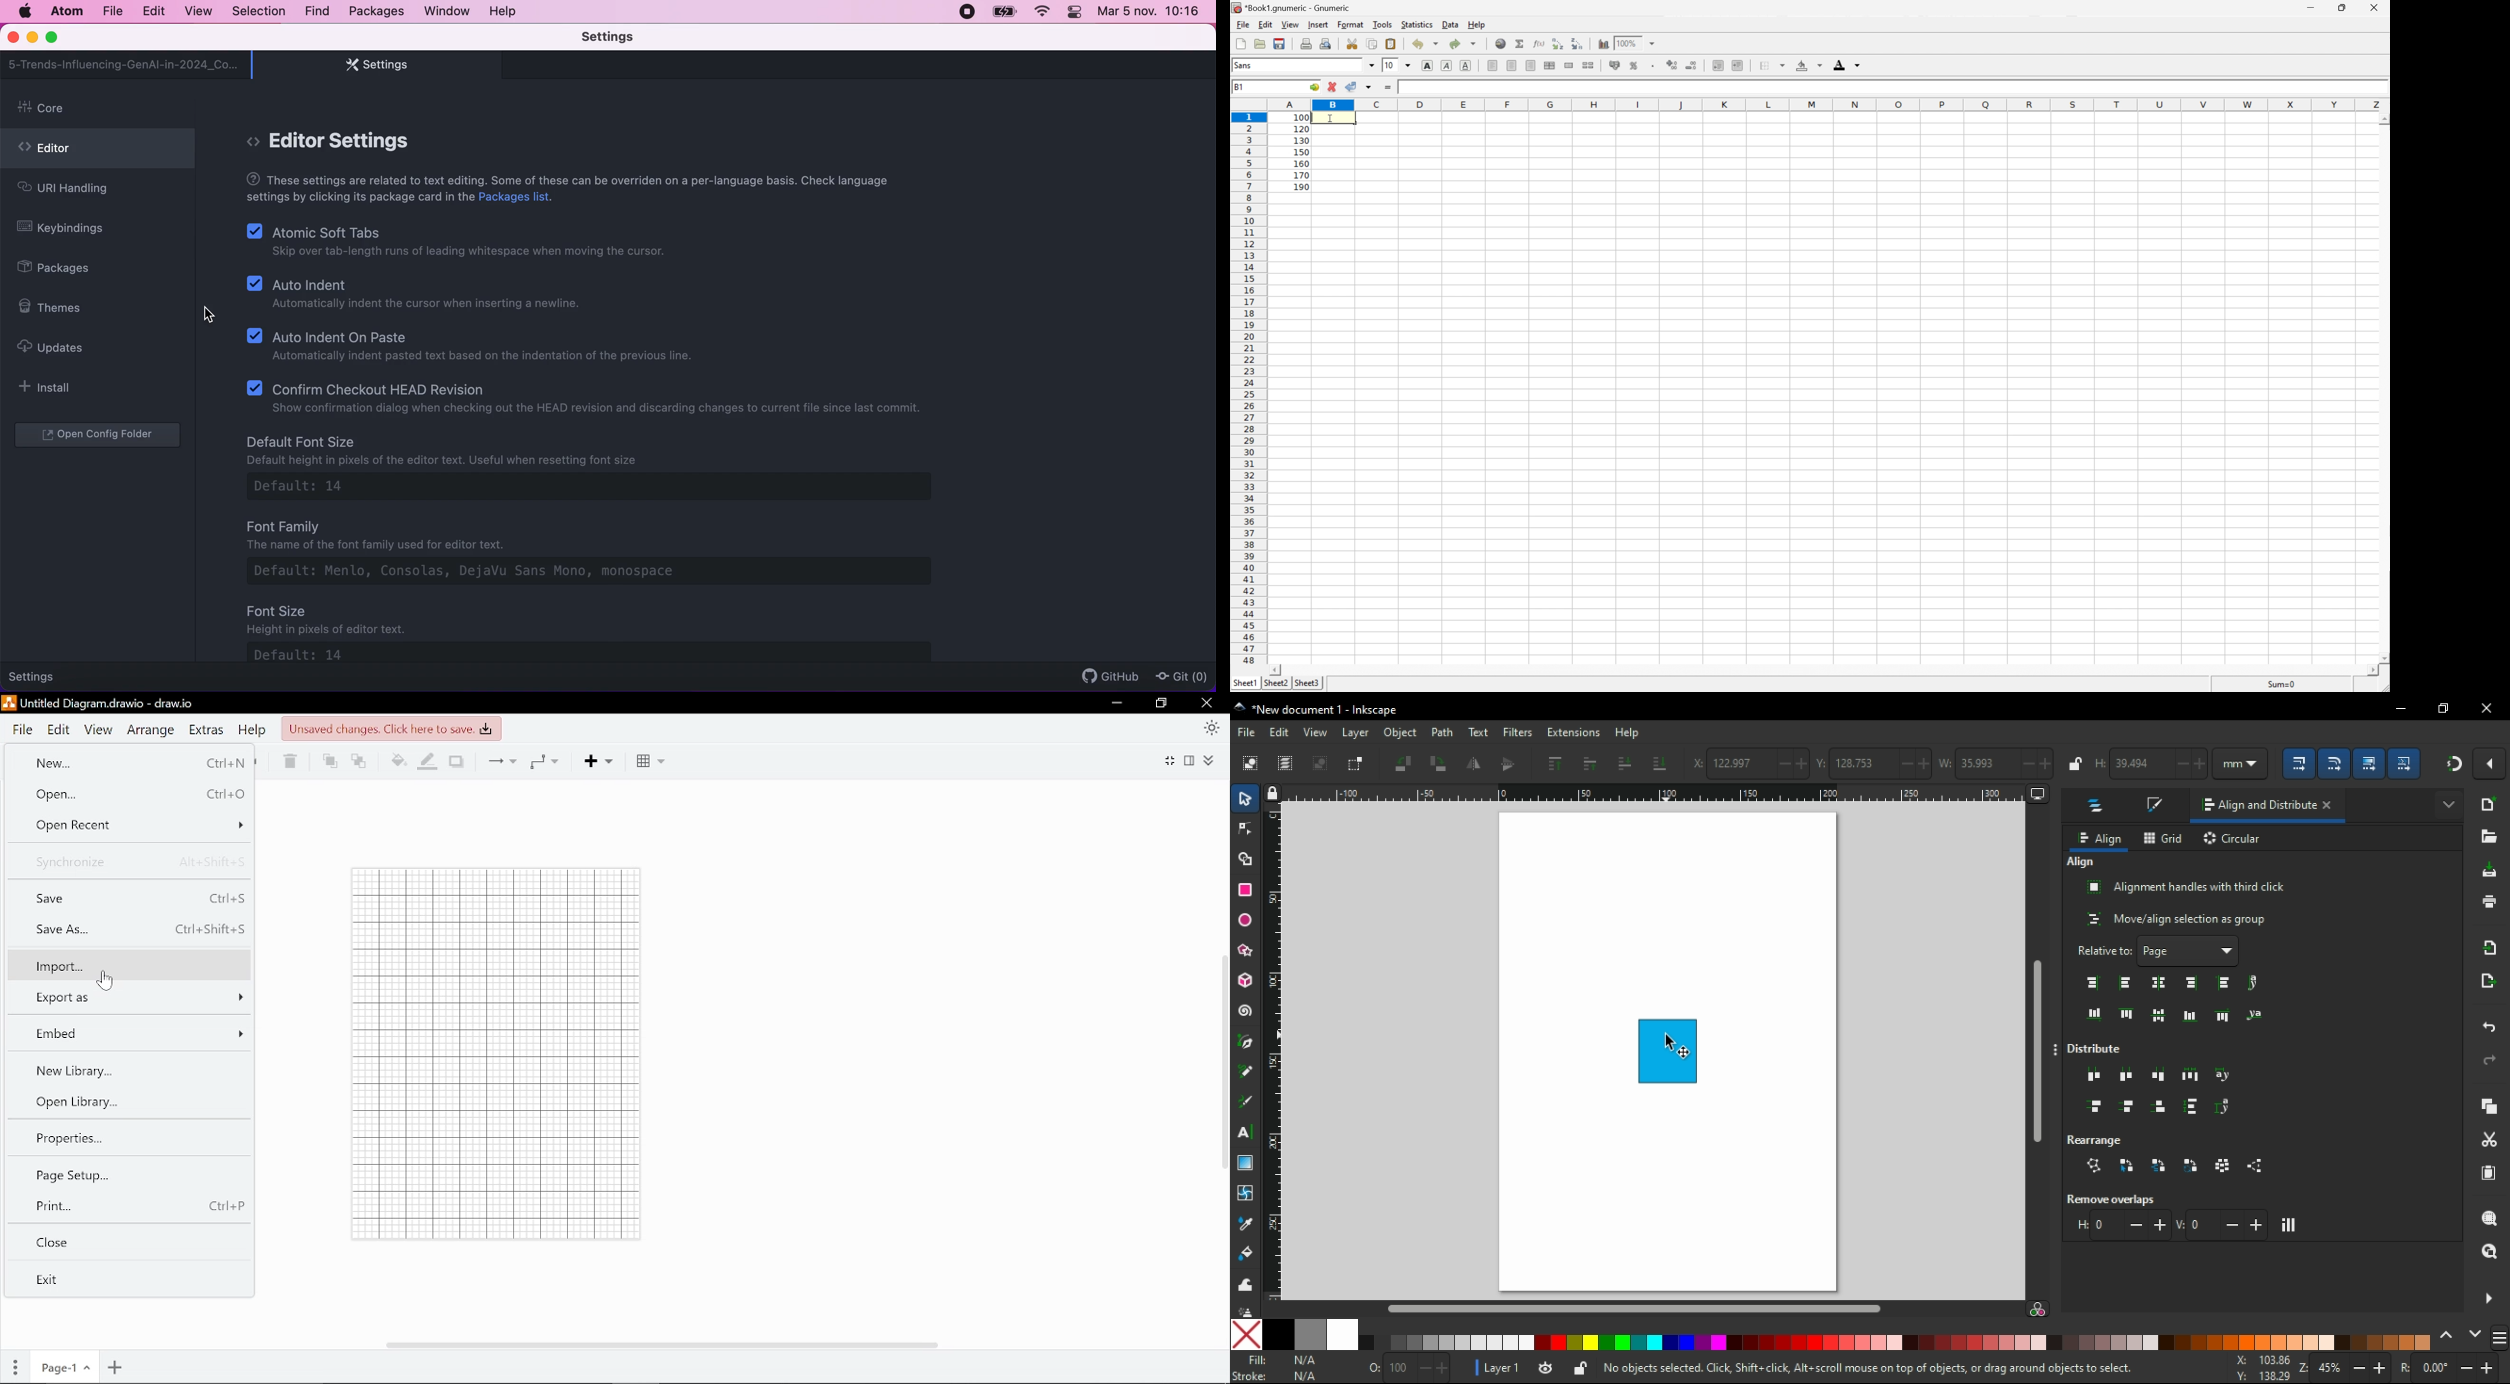  What do you see at coordinates (2368, 763) in the screenshot?
I see `move gradients along with the objects` at bounding box center [2368, 763].